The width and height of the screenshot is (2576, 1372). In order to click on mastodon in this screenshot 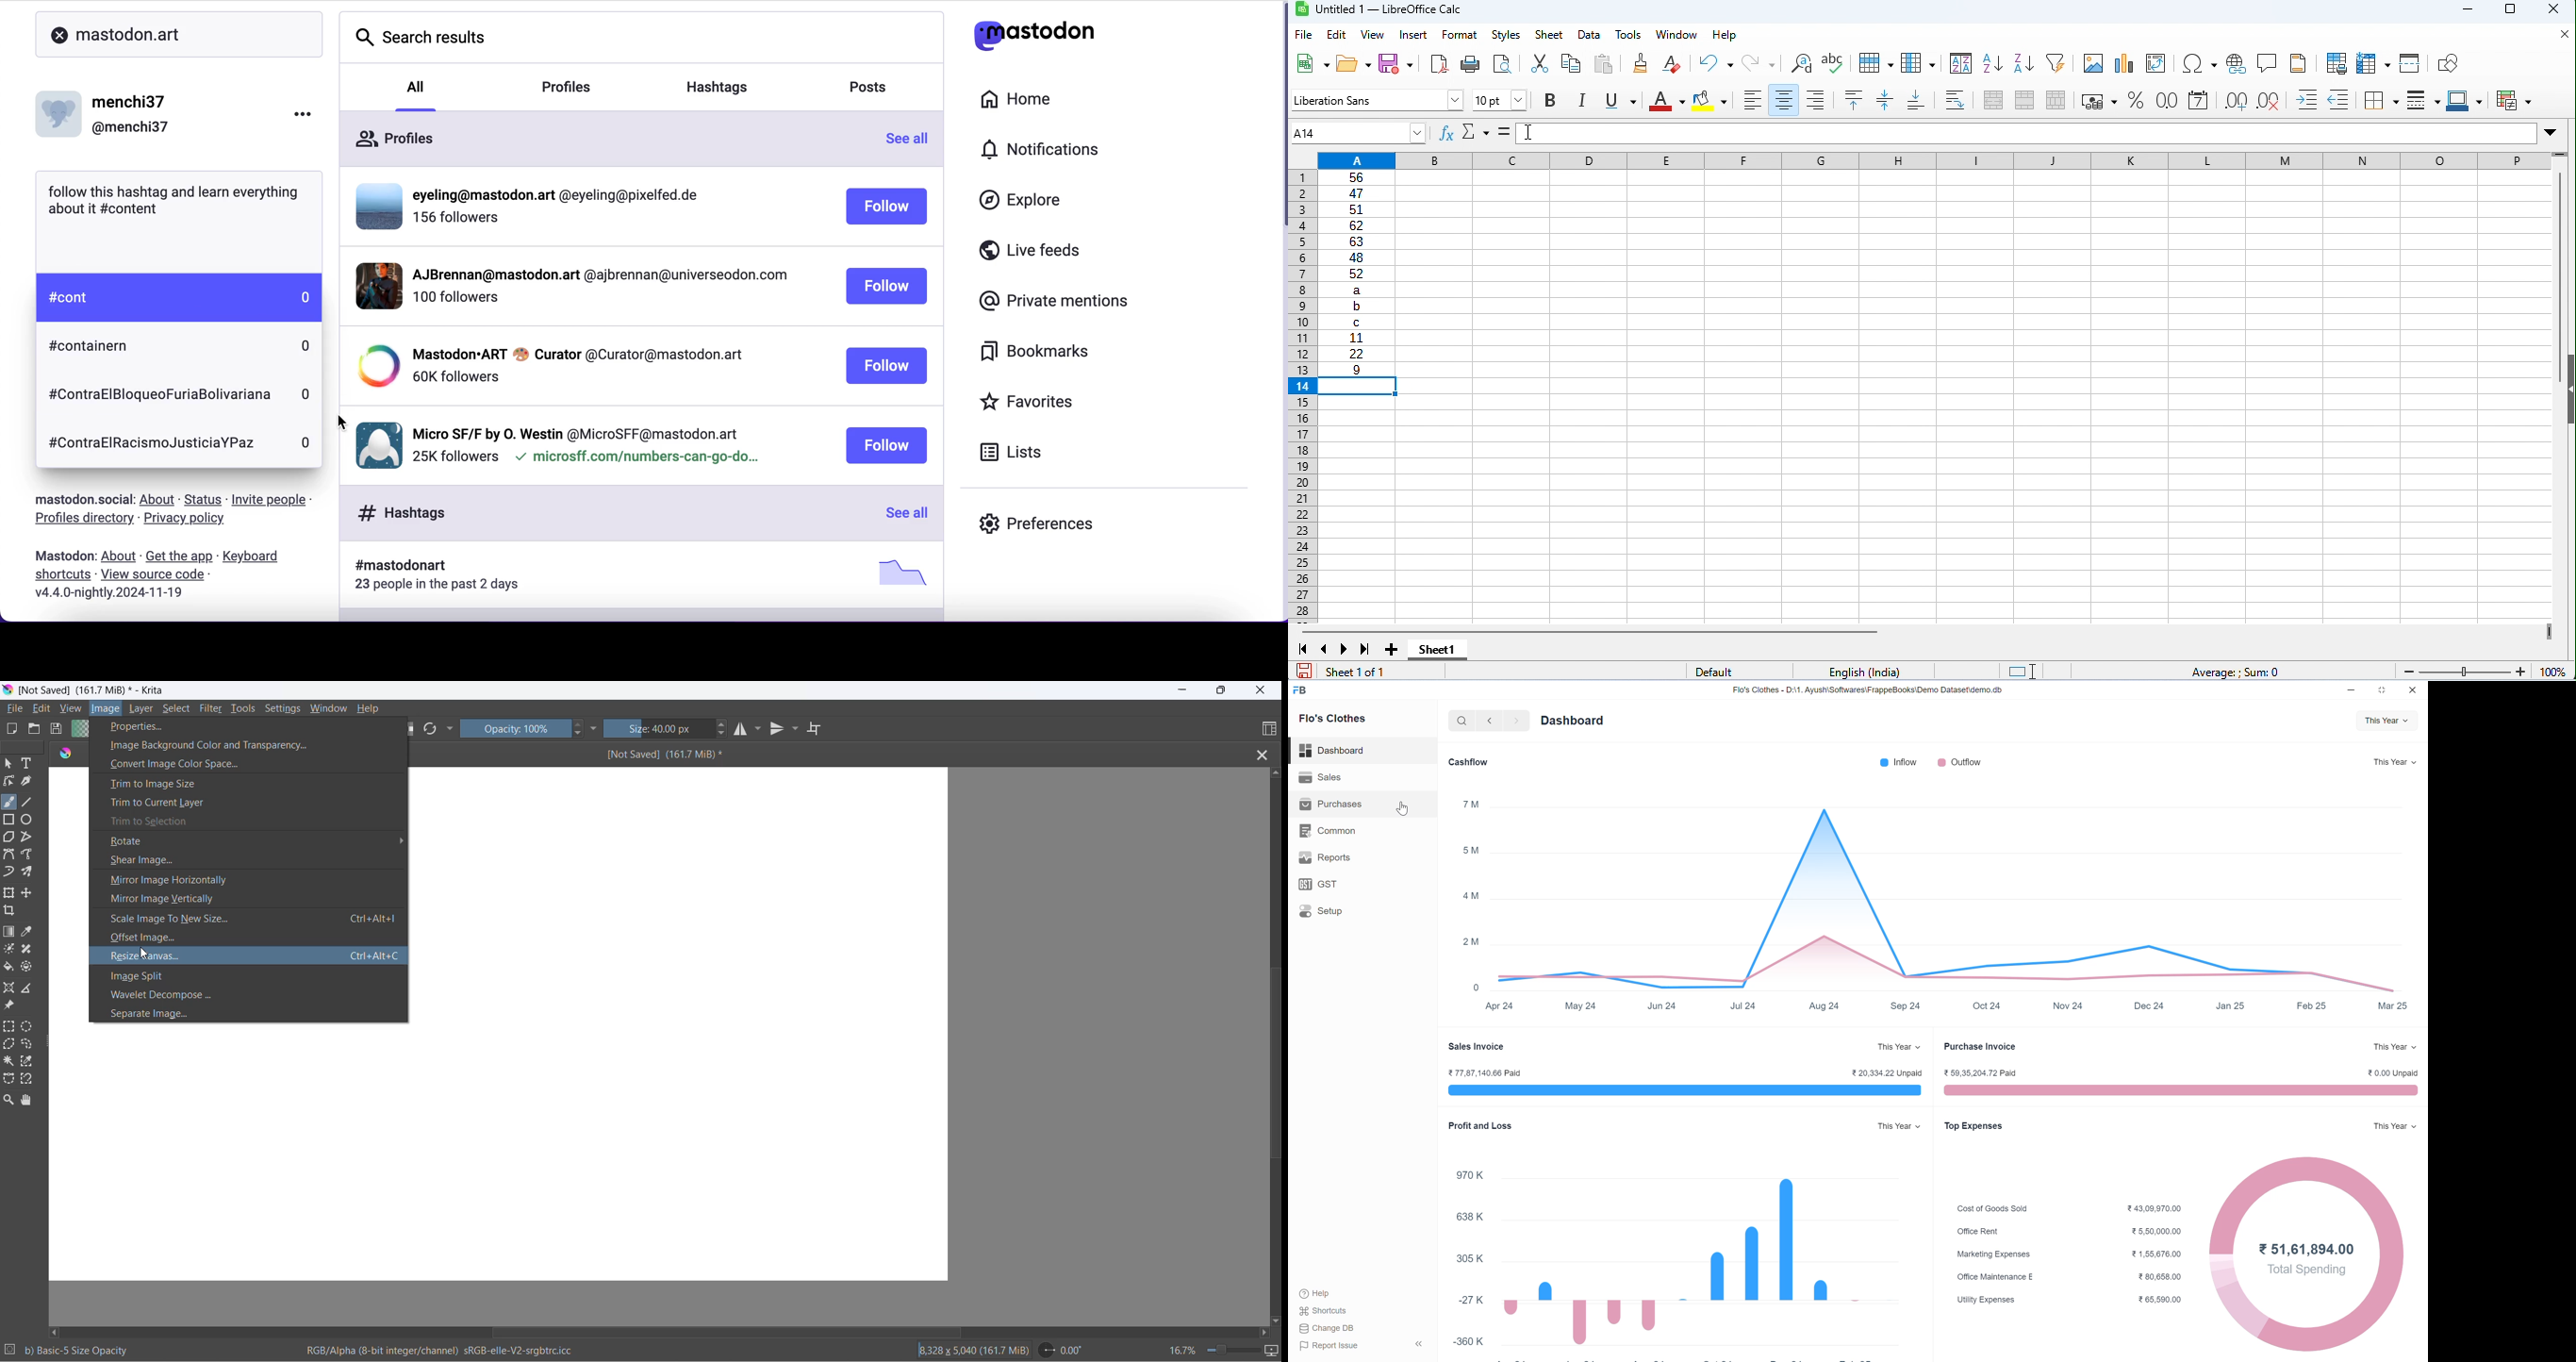, I will do `click(61, 556)`.